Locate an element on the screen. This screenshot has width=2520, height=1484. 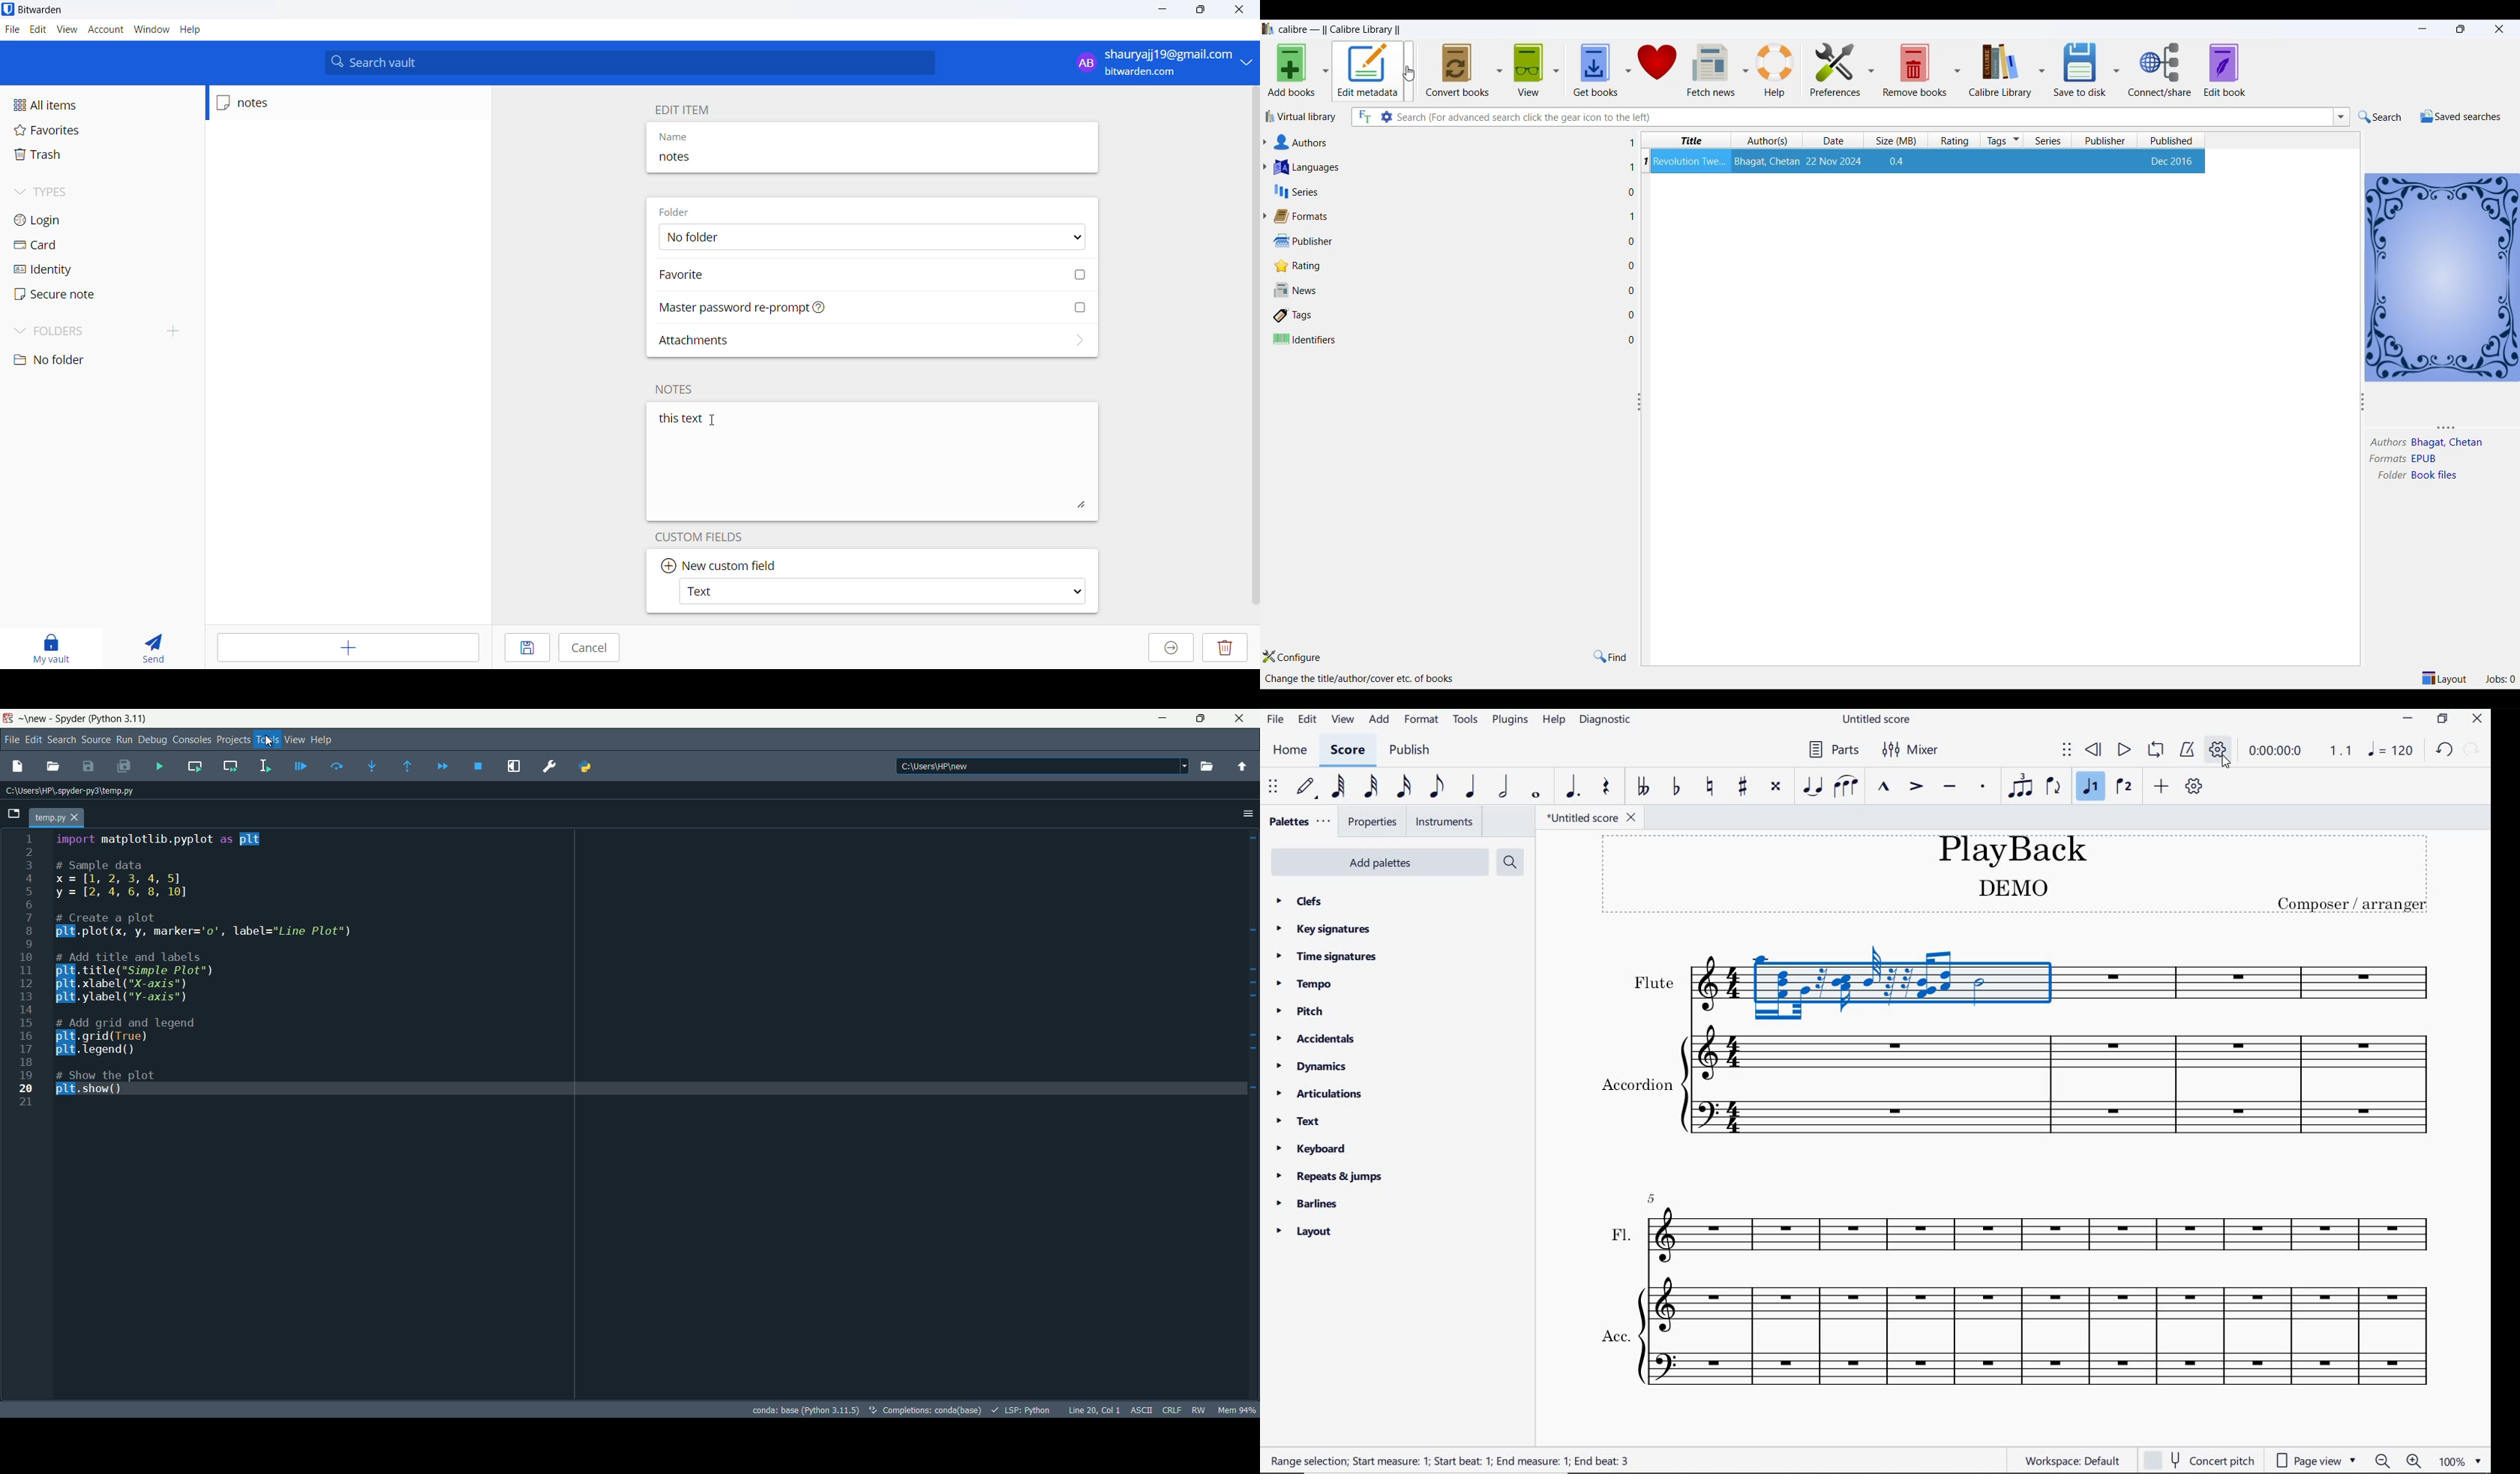
languages is located at coordinates (1311, 167).